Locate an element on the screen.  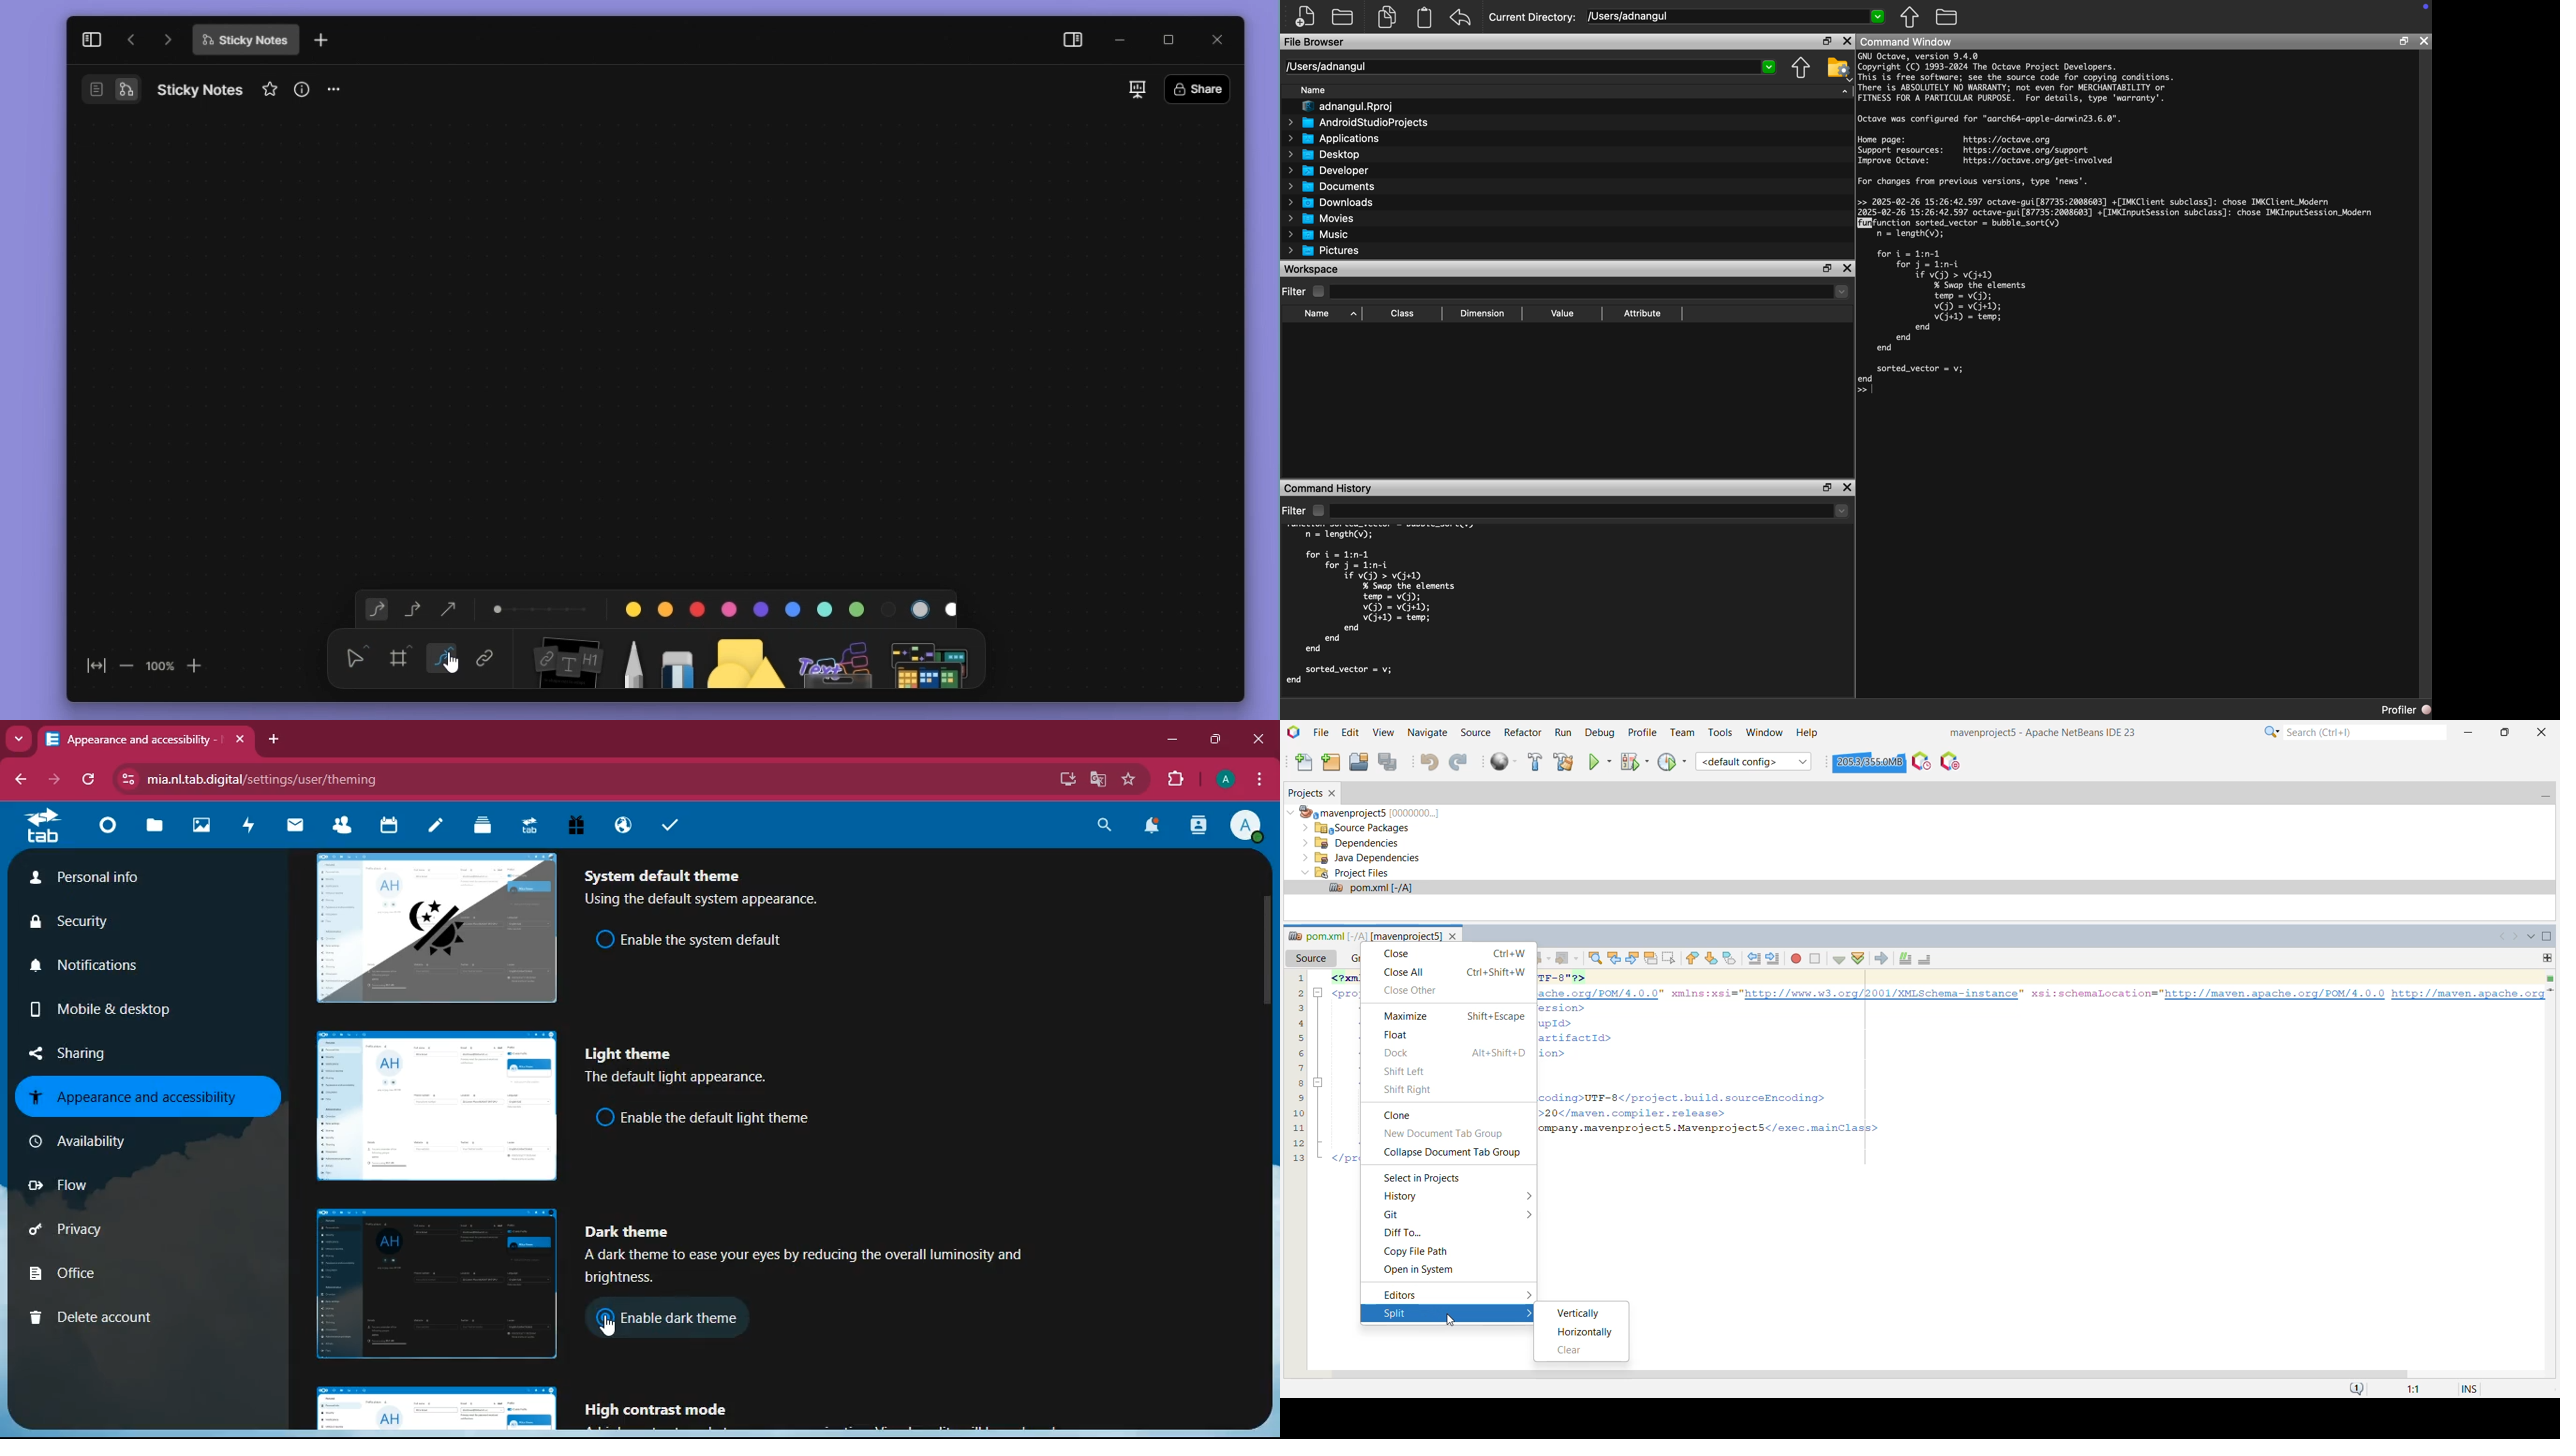
friends is located at coordinates (346, 827).